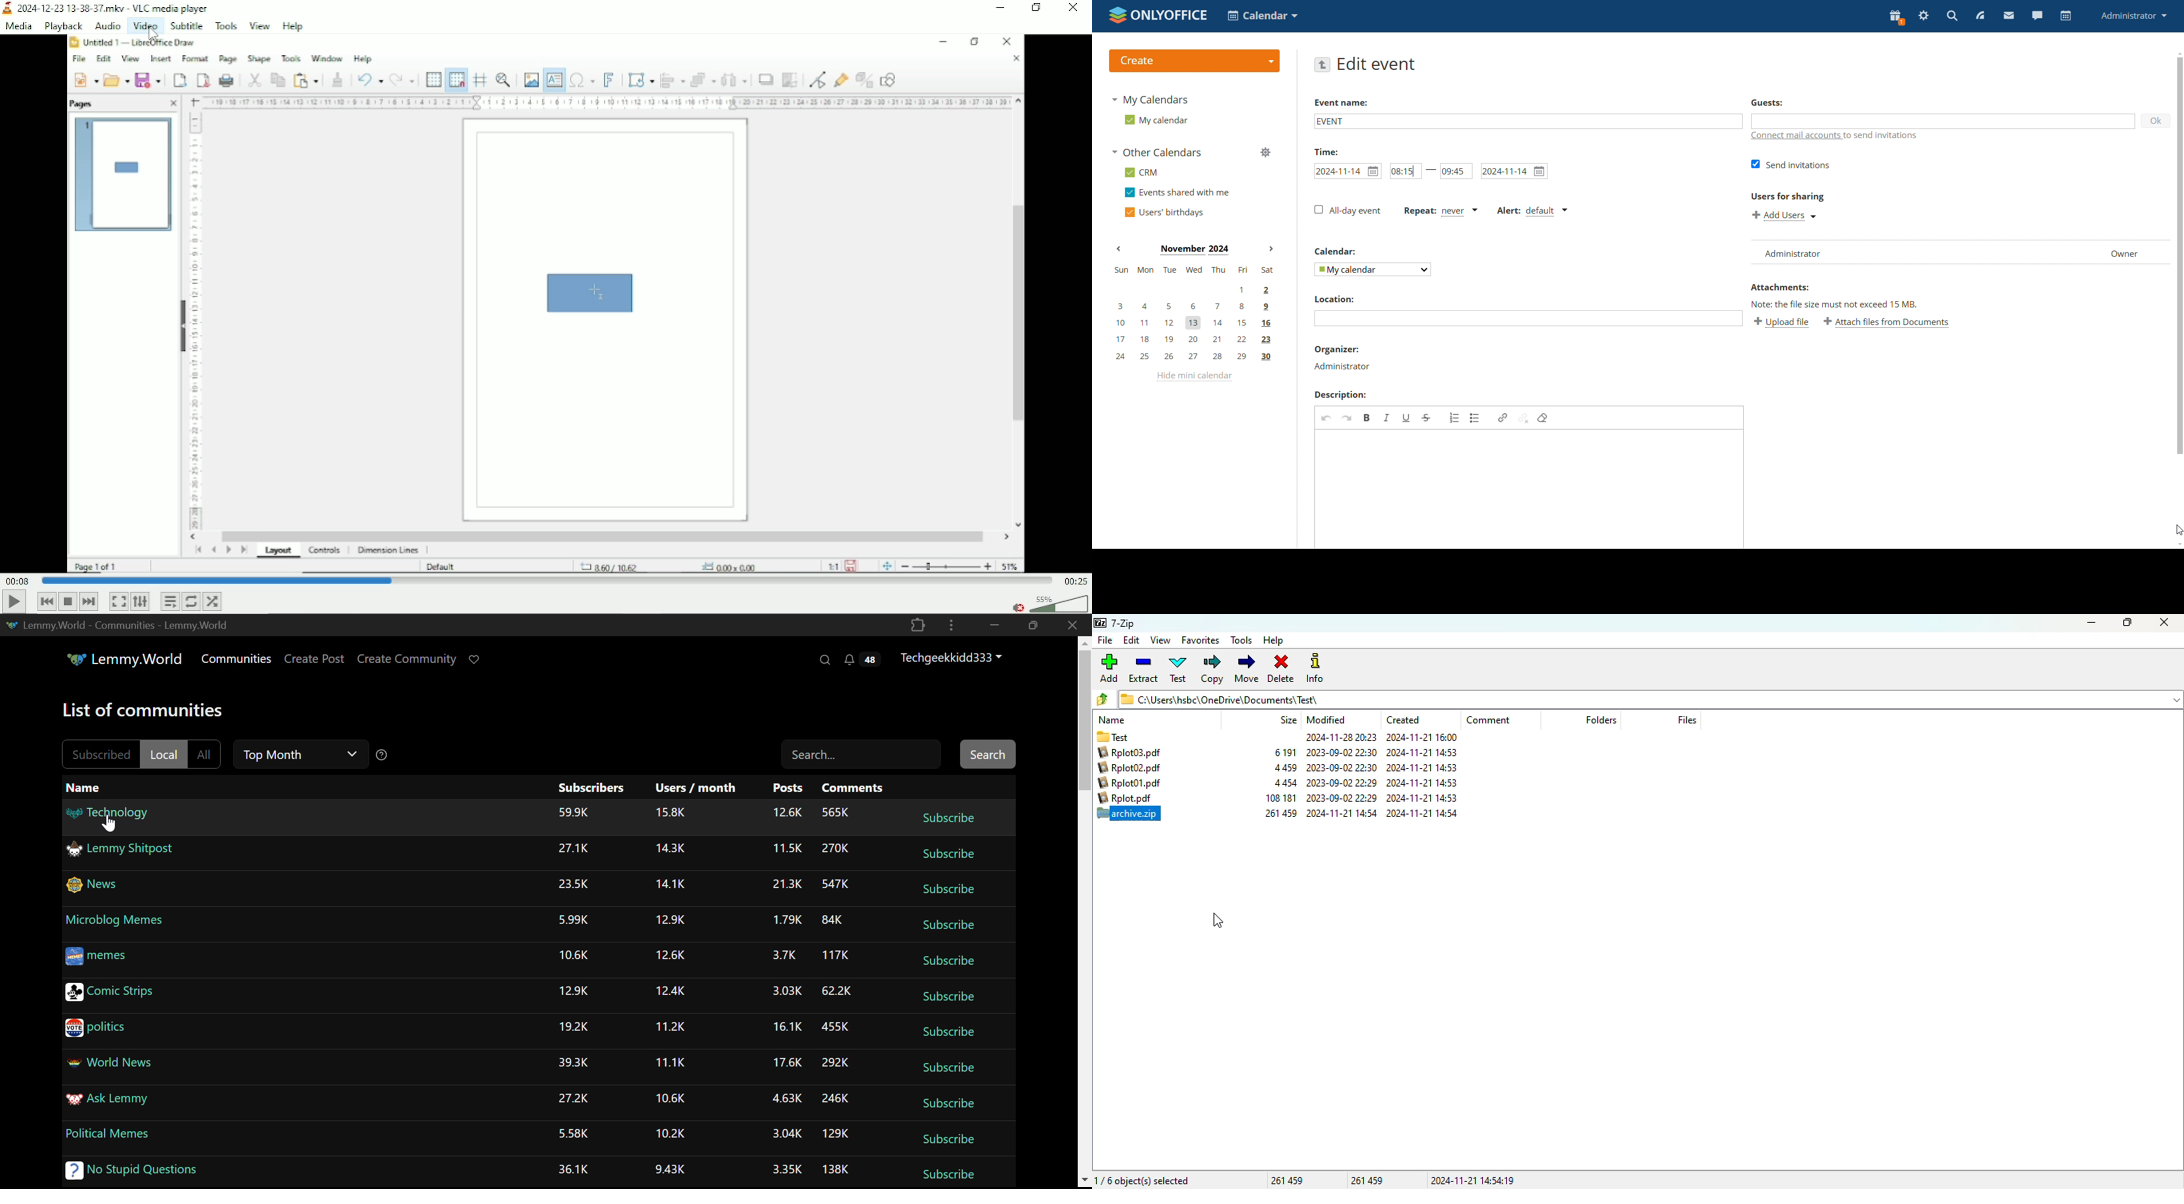  What do you see at coordinates (788, 789) in the screenshot?
I see `Posts` at bounding box center [788, 789].